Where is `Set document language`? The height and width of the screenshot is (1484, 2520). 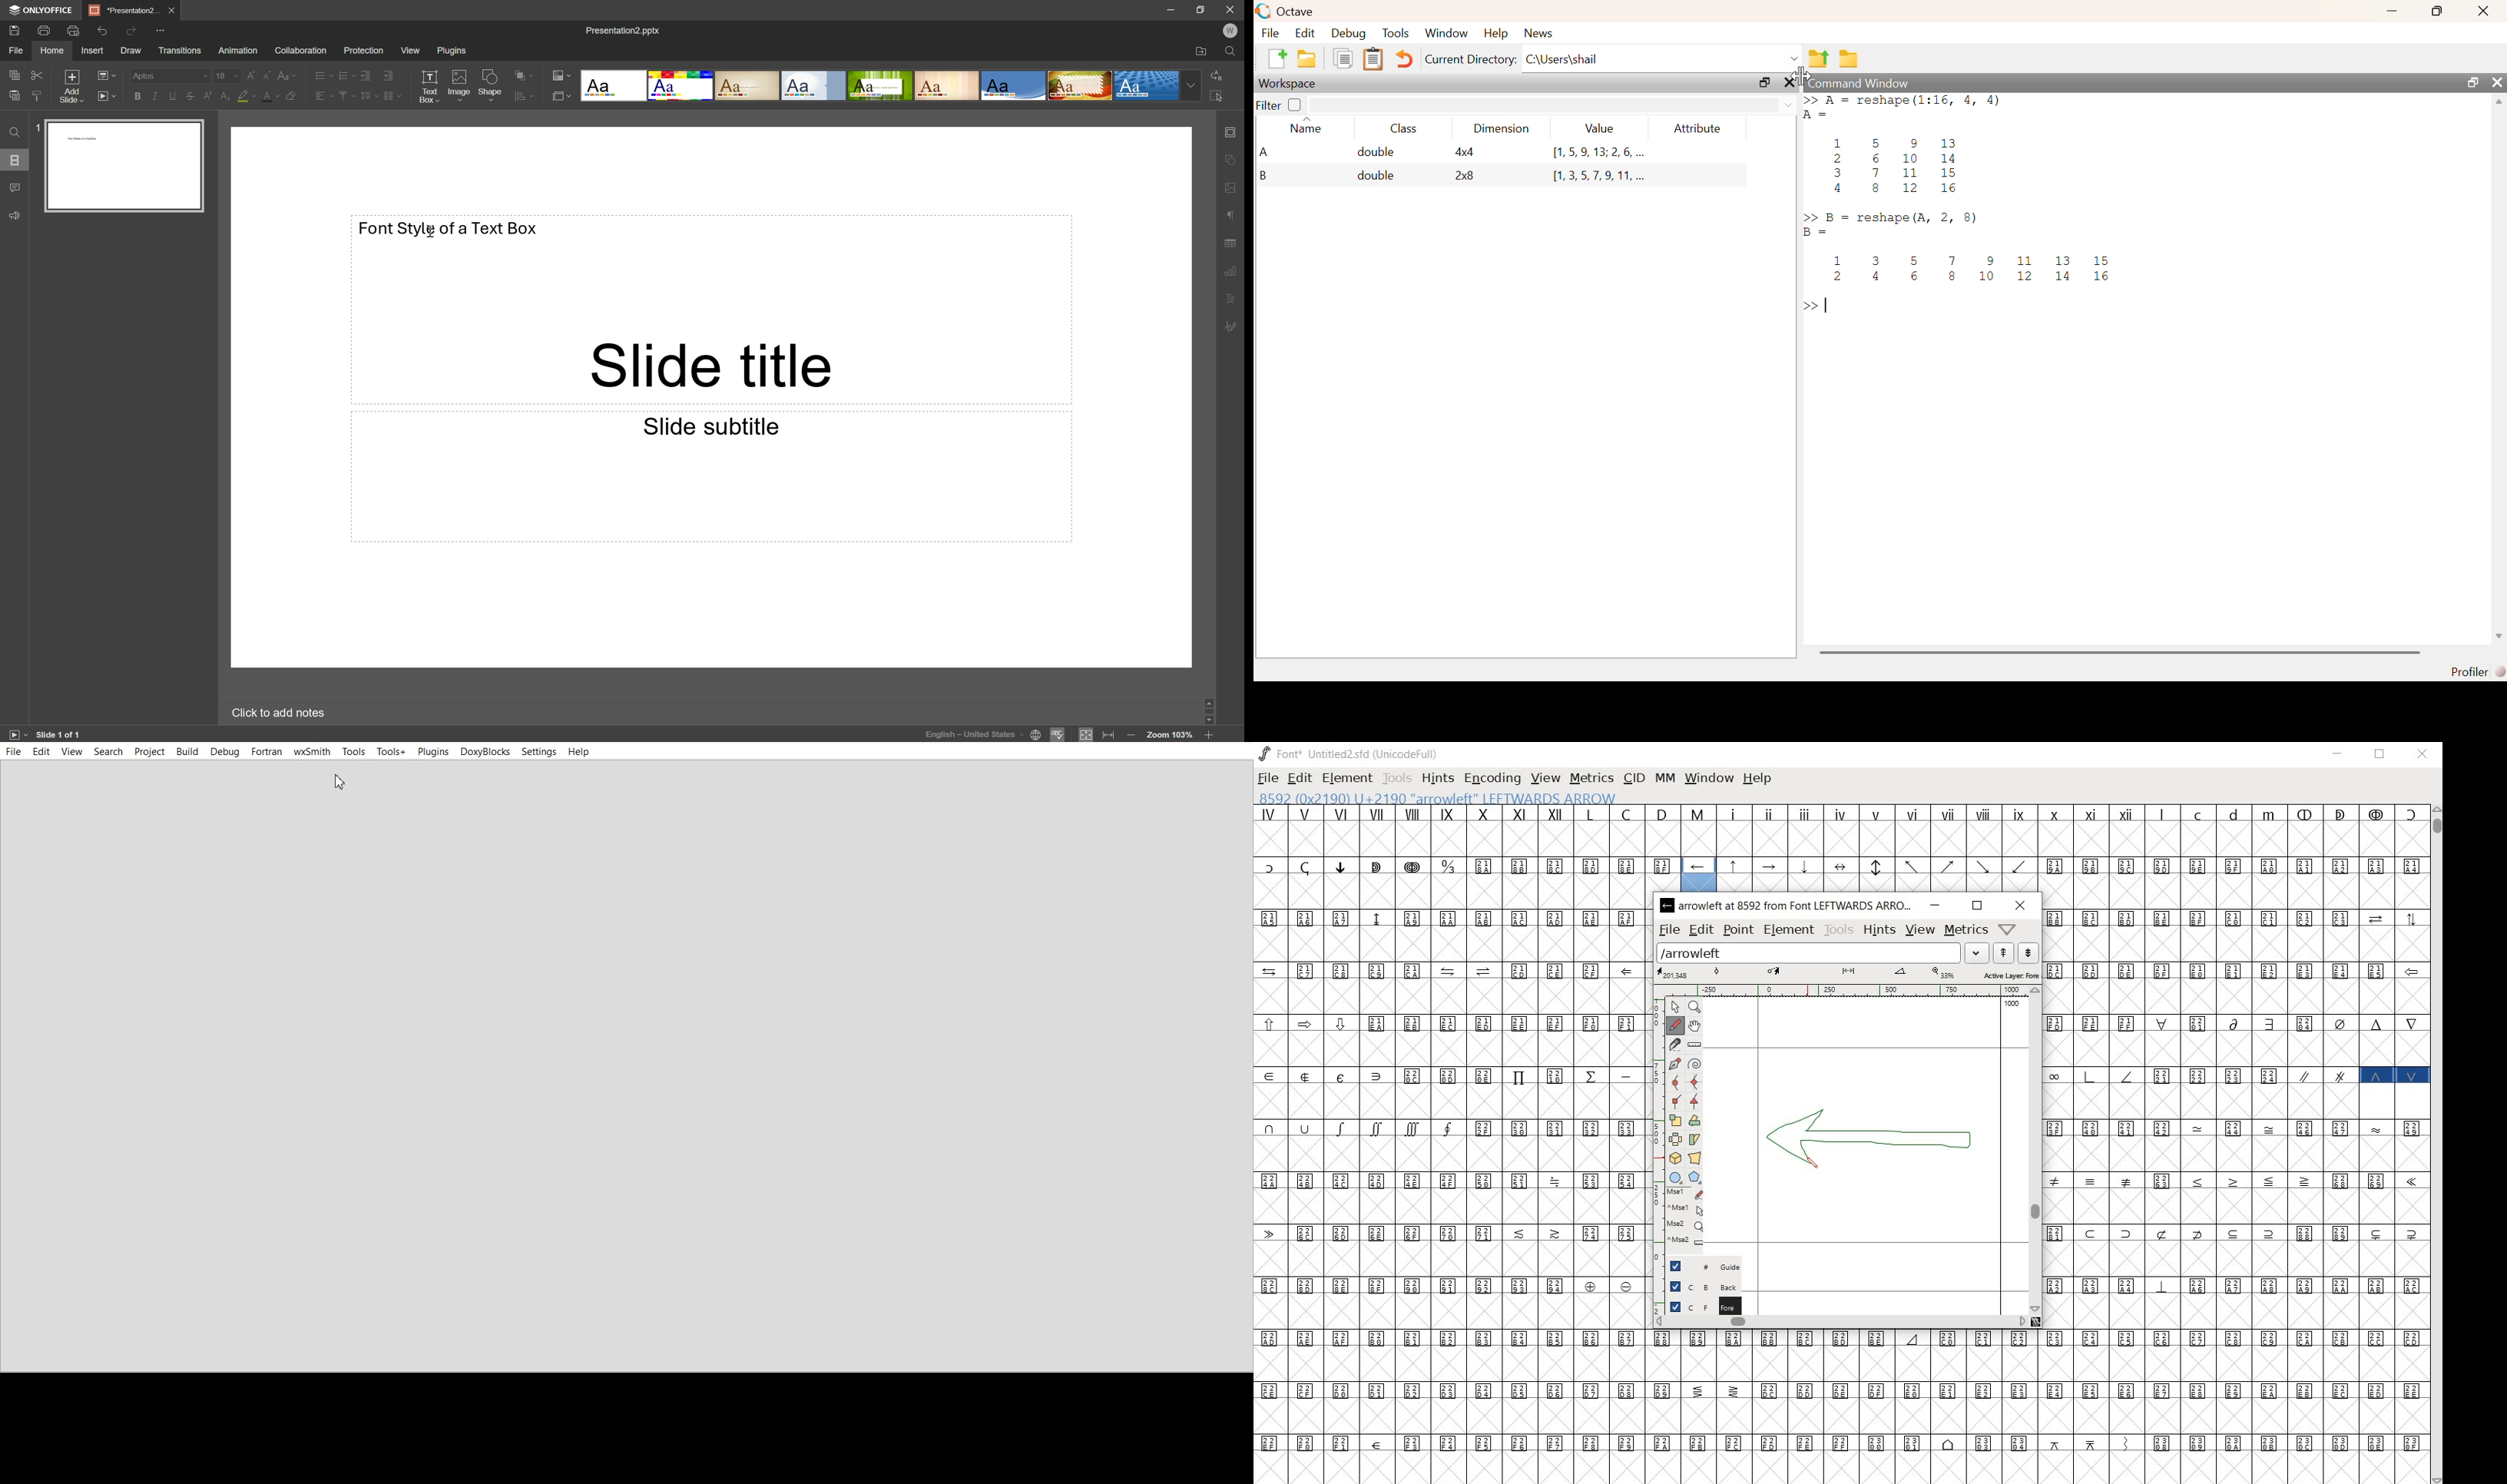 Set document language is located at coordinates (1037, 735).